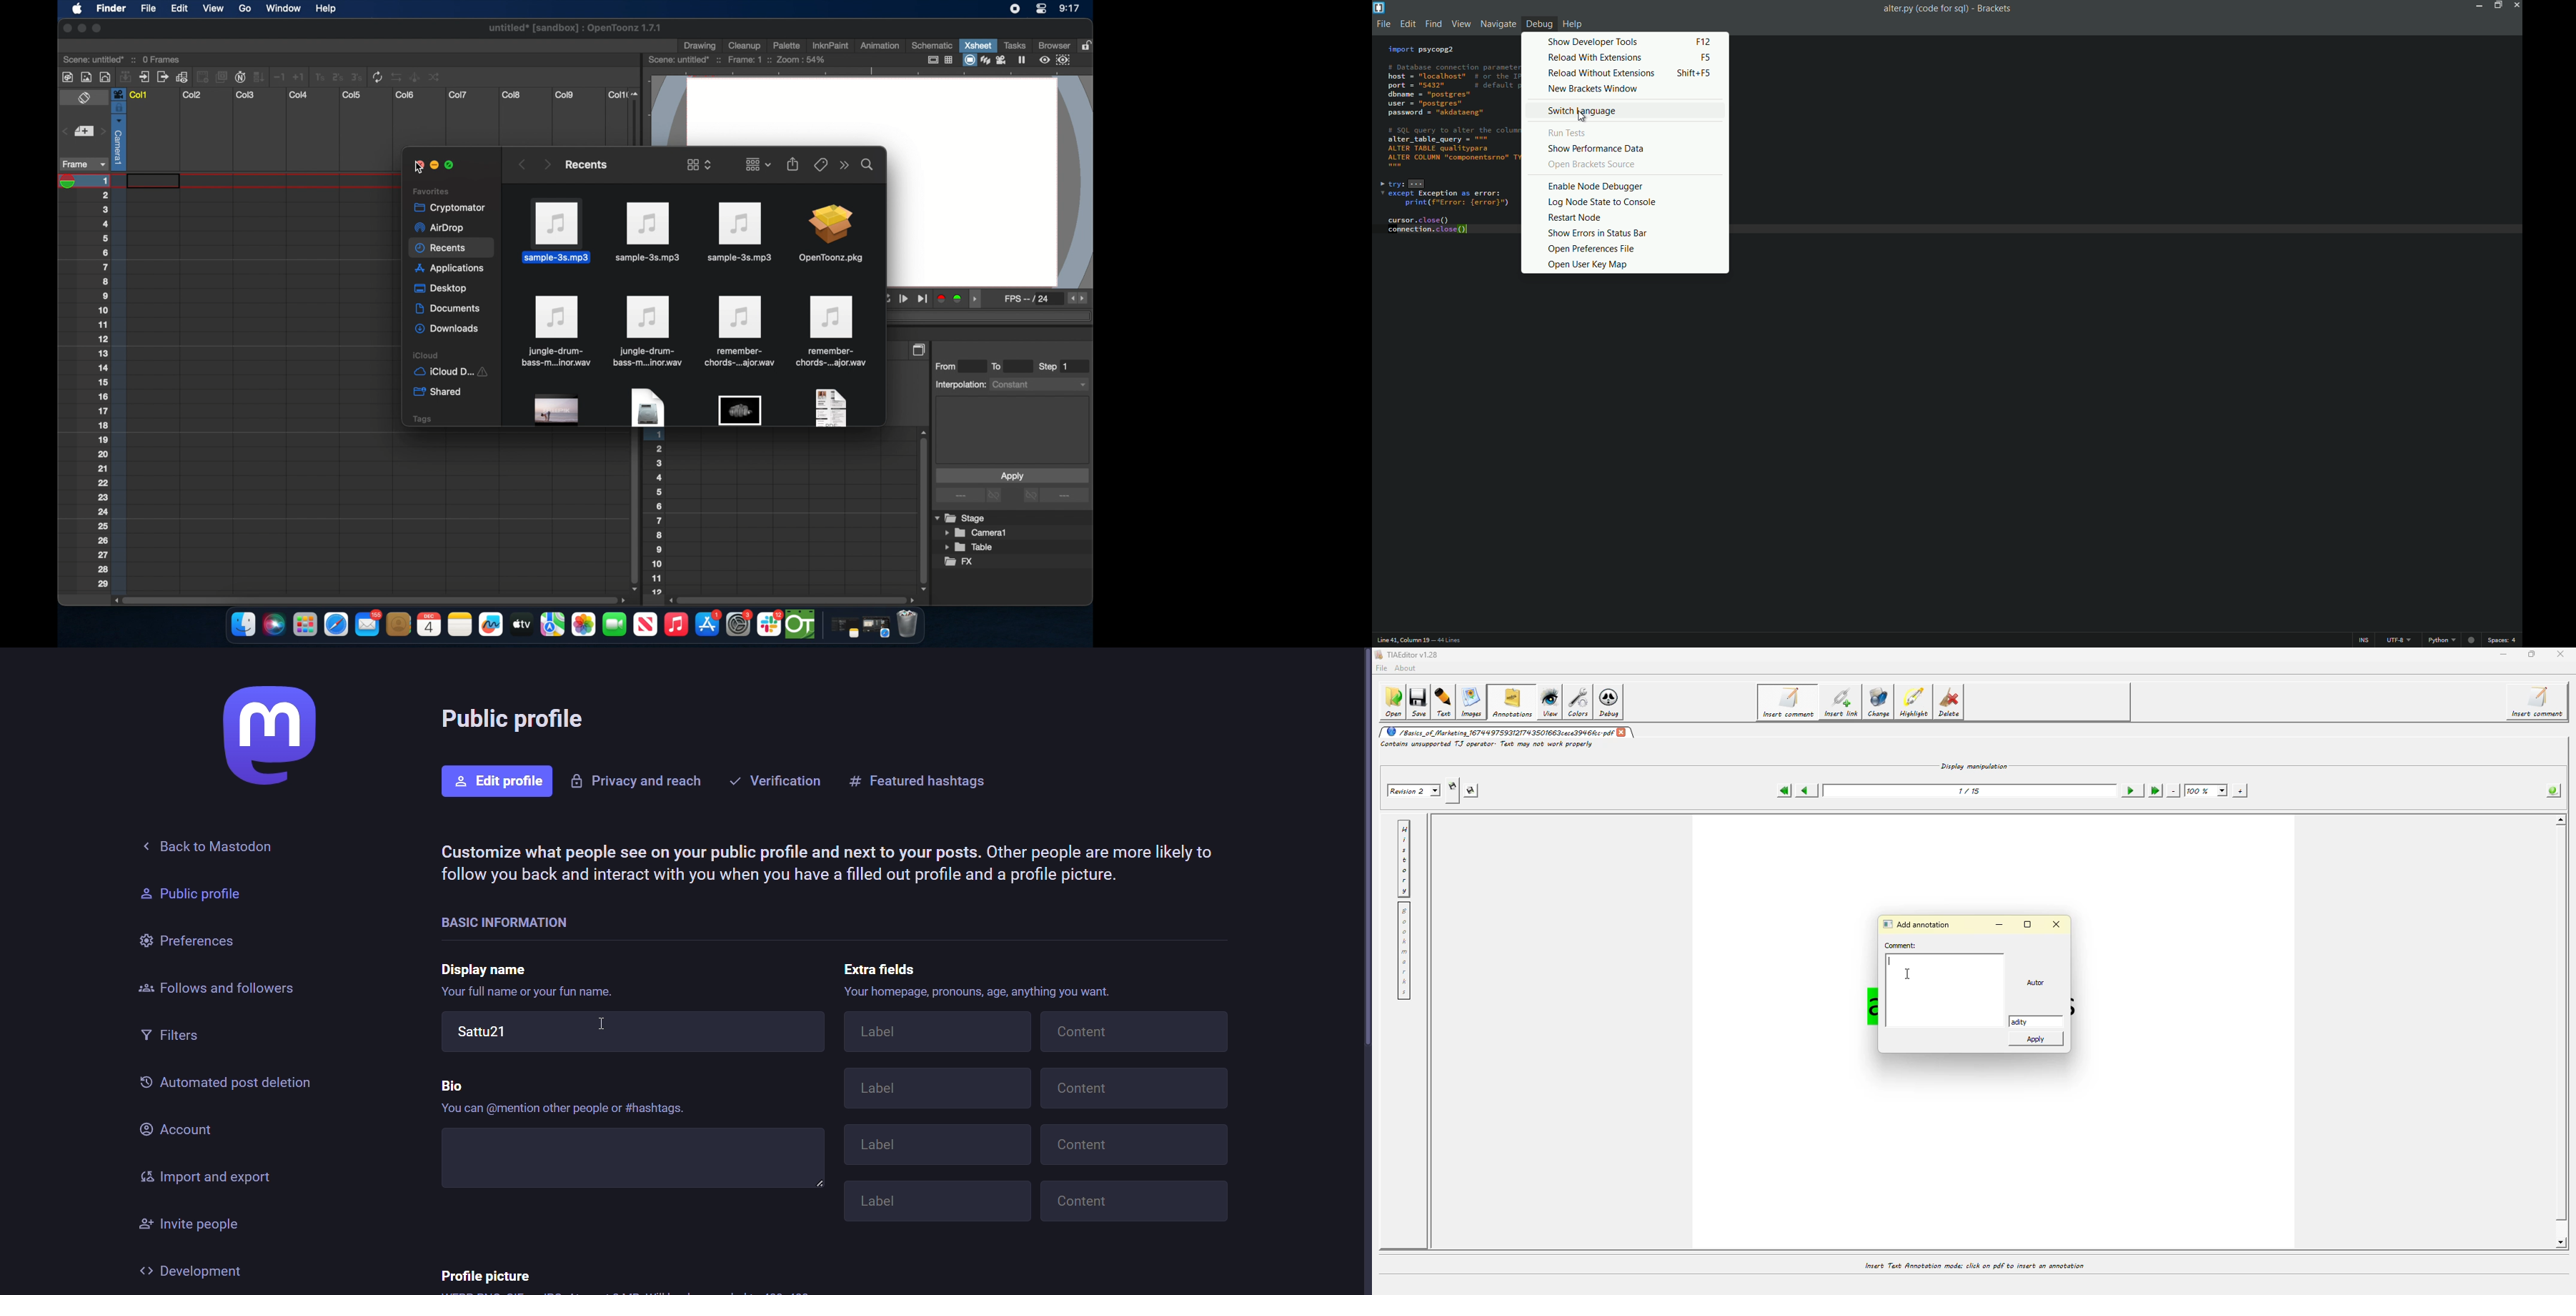  Describe the element at coordinates (583, 625) in the screenshot. I see `photos` at that location.